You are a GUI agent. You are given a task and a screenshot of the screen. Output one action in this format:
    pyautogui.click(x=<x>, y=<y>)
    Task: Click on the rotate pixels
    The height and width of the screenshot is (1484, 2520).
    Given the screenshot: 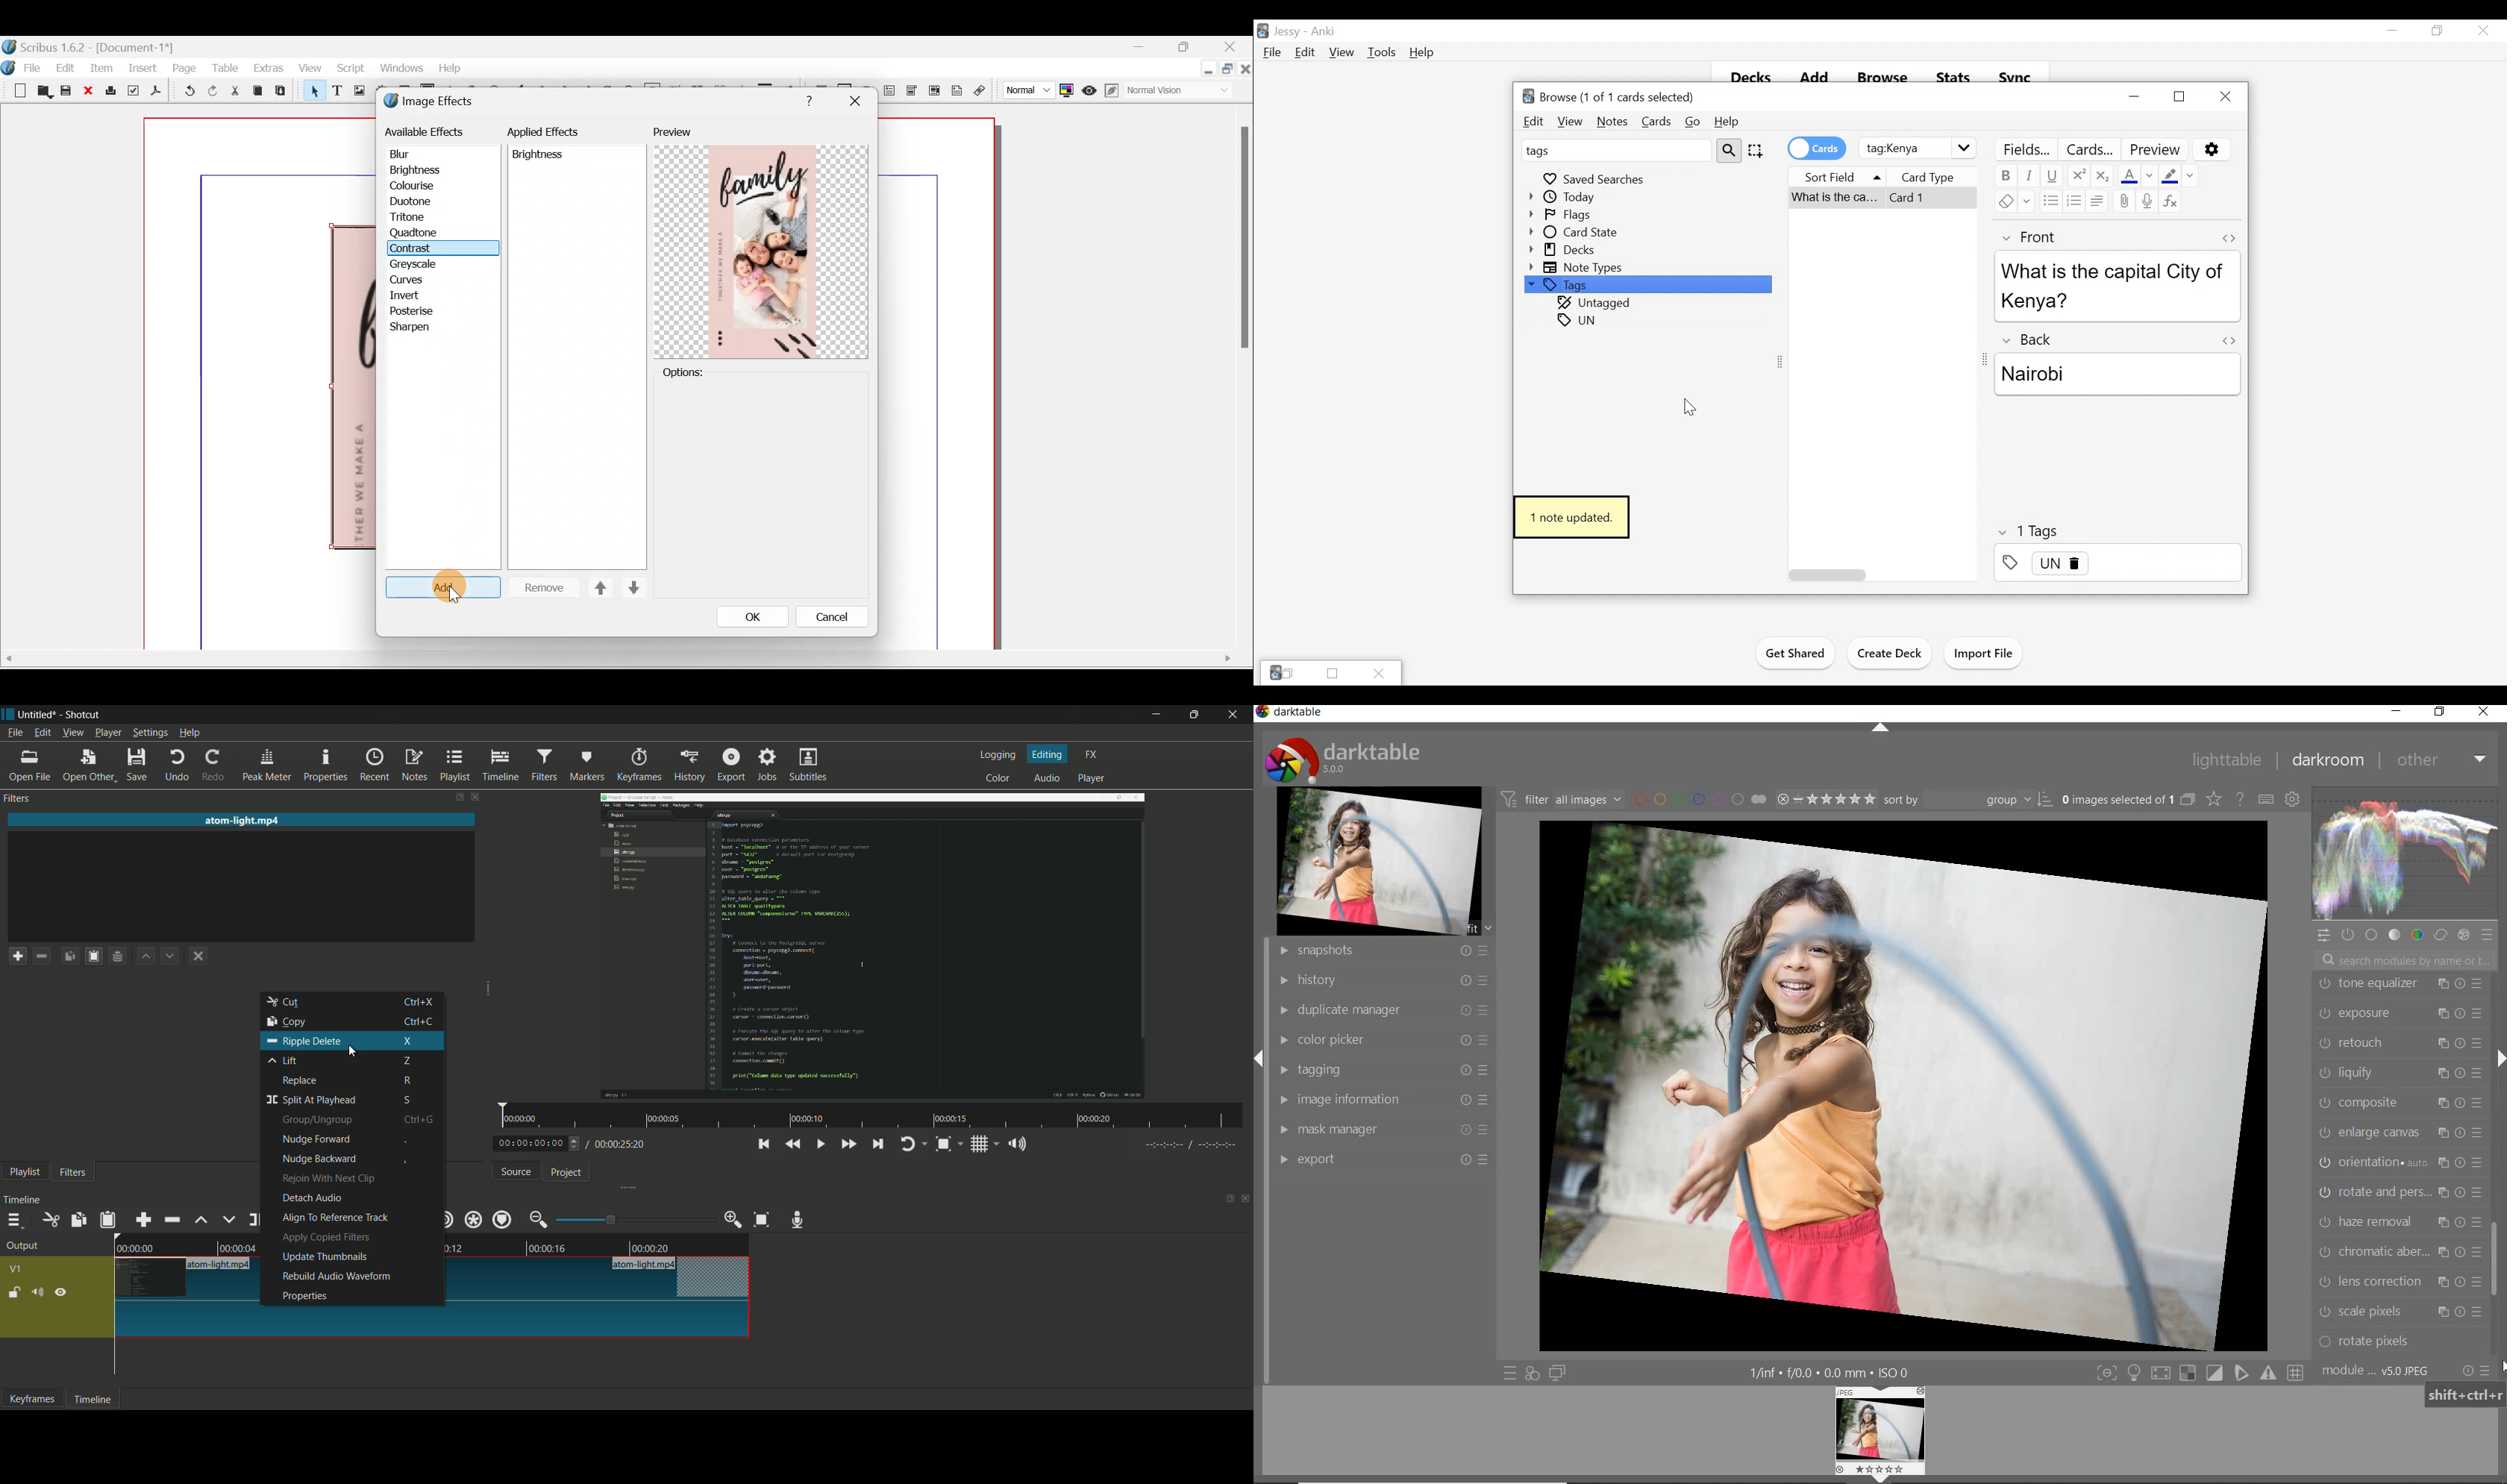 What is the action you would take?
    pyautogui.click(x=2392, y=1342)
    